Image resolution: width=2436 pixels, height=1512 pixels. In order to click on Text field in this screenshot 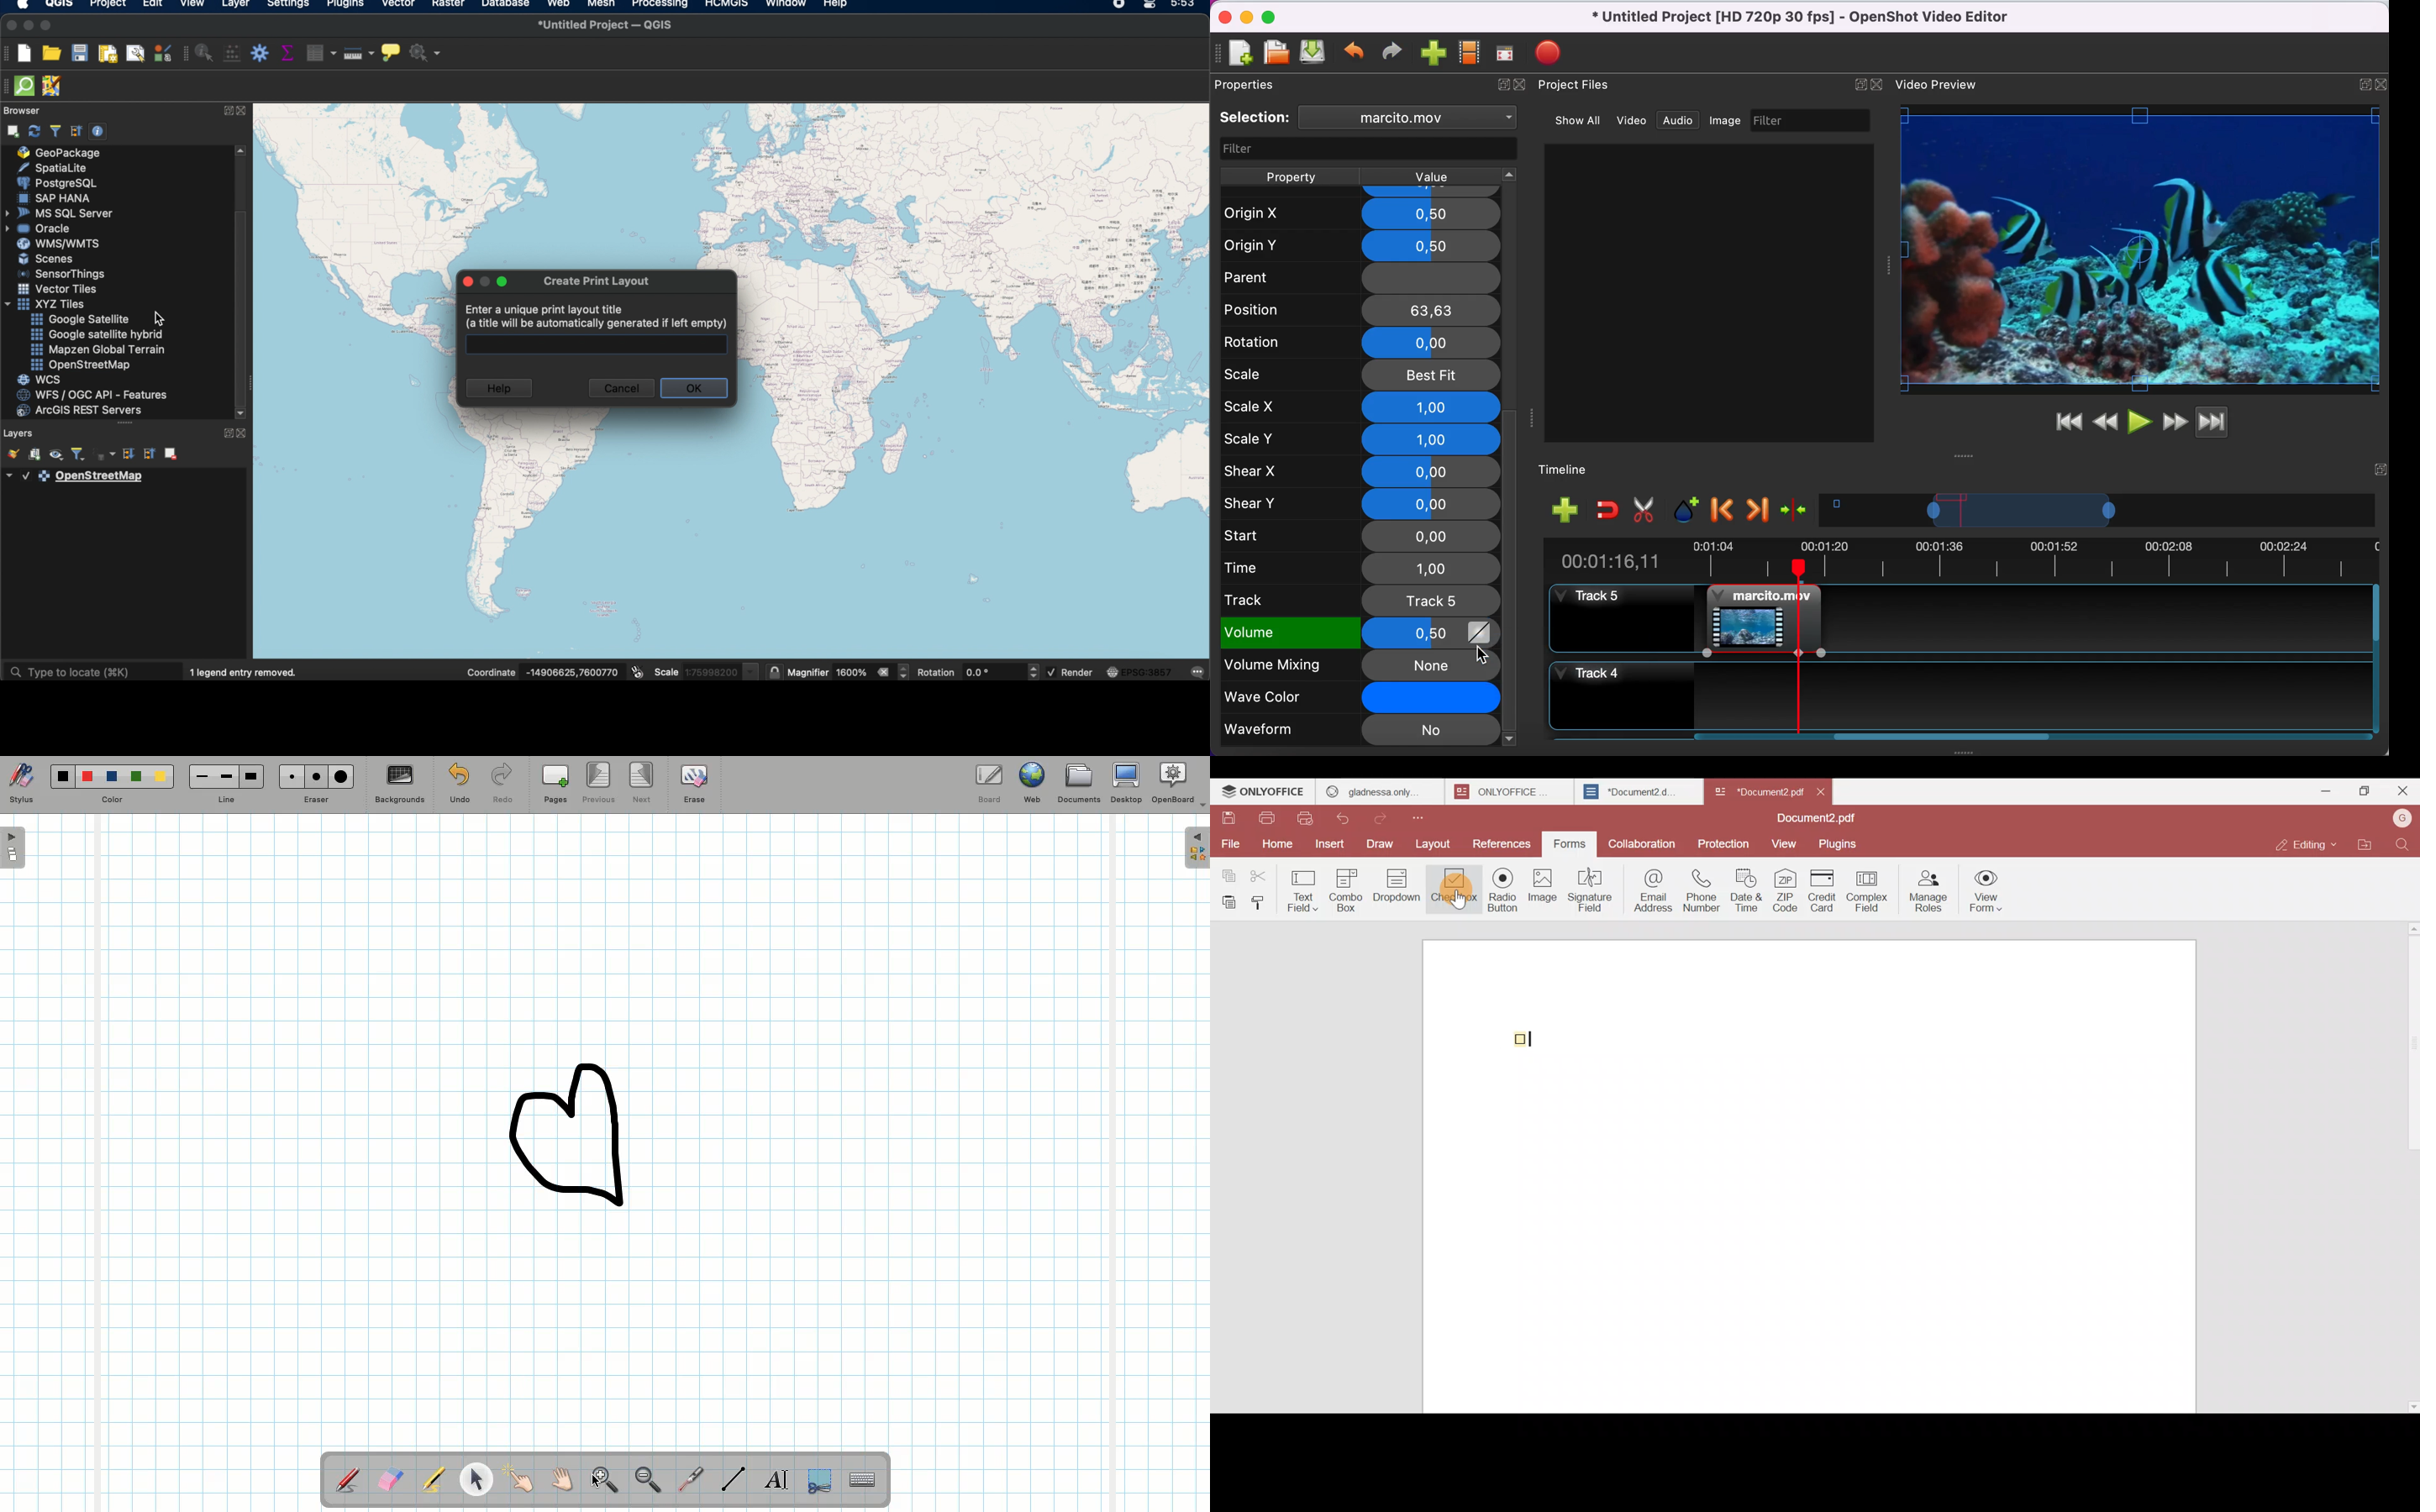, I will do `click(1305, 887)`.